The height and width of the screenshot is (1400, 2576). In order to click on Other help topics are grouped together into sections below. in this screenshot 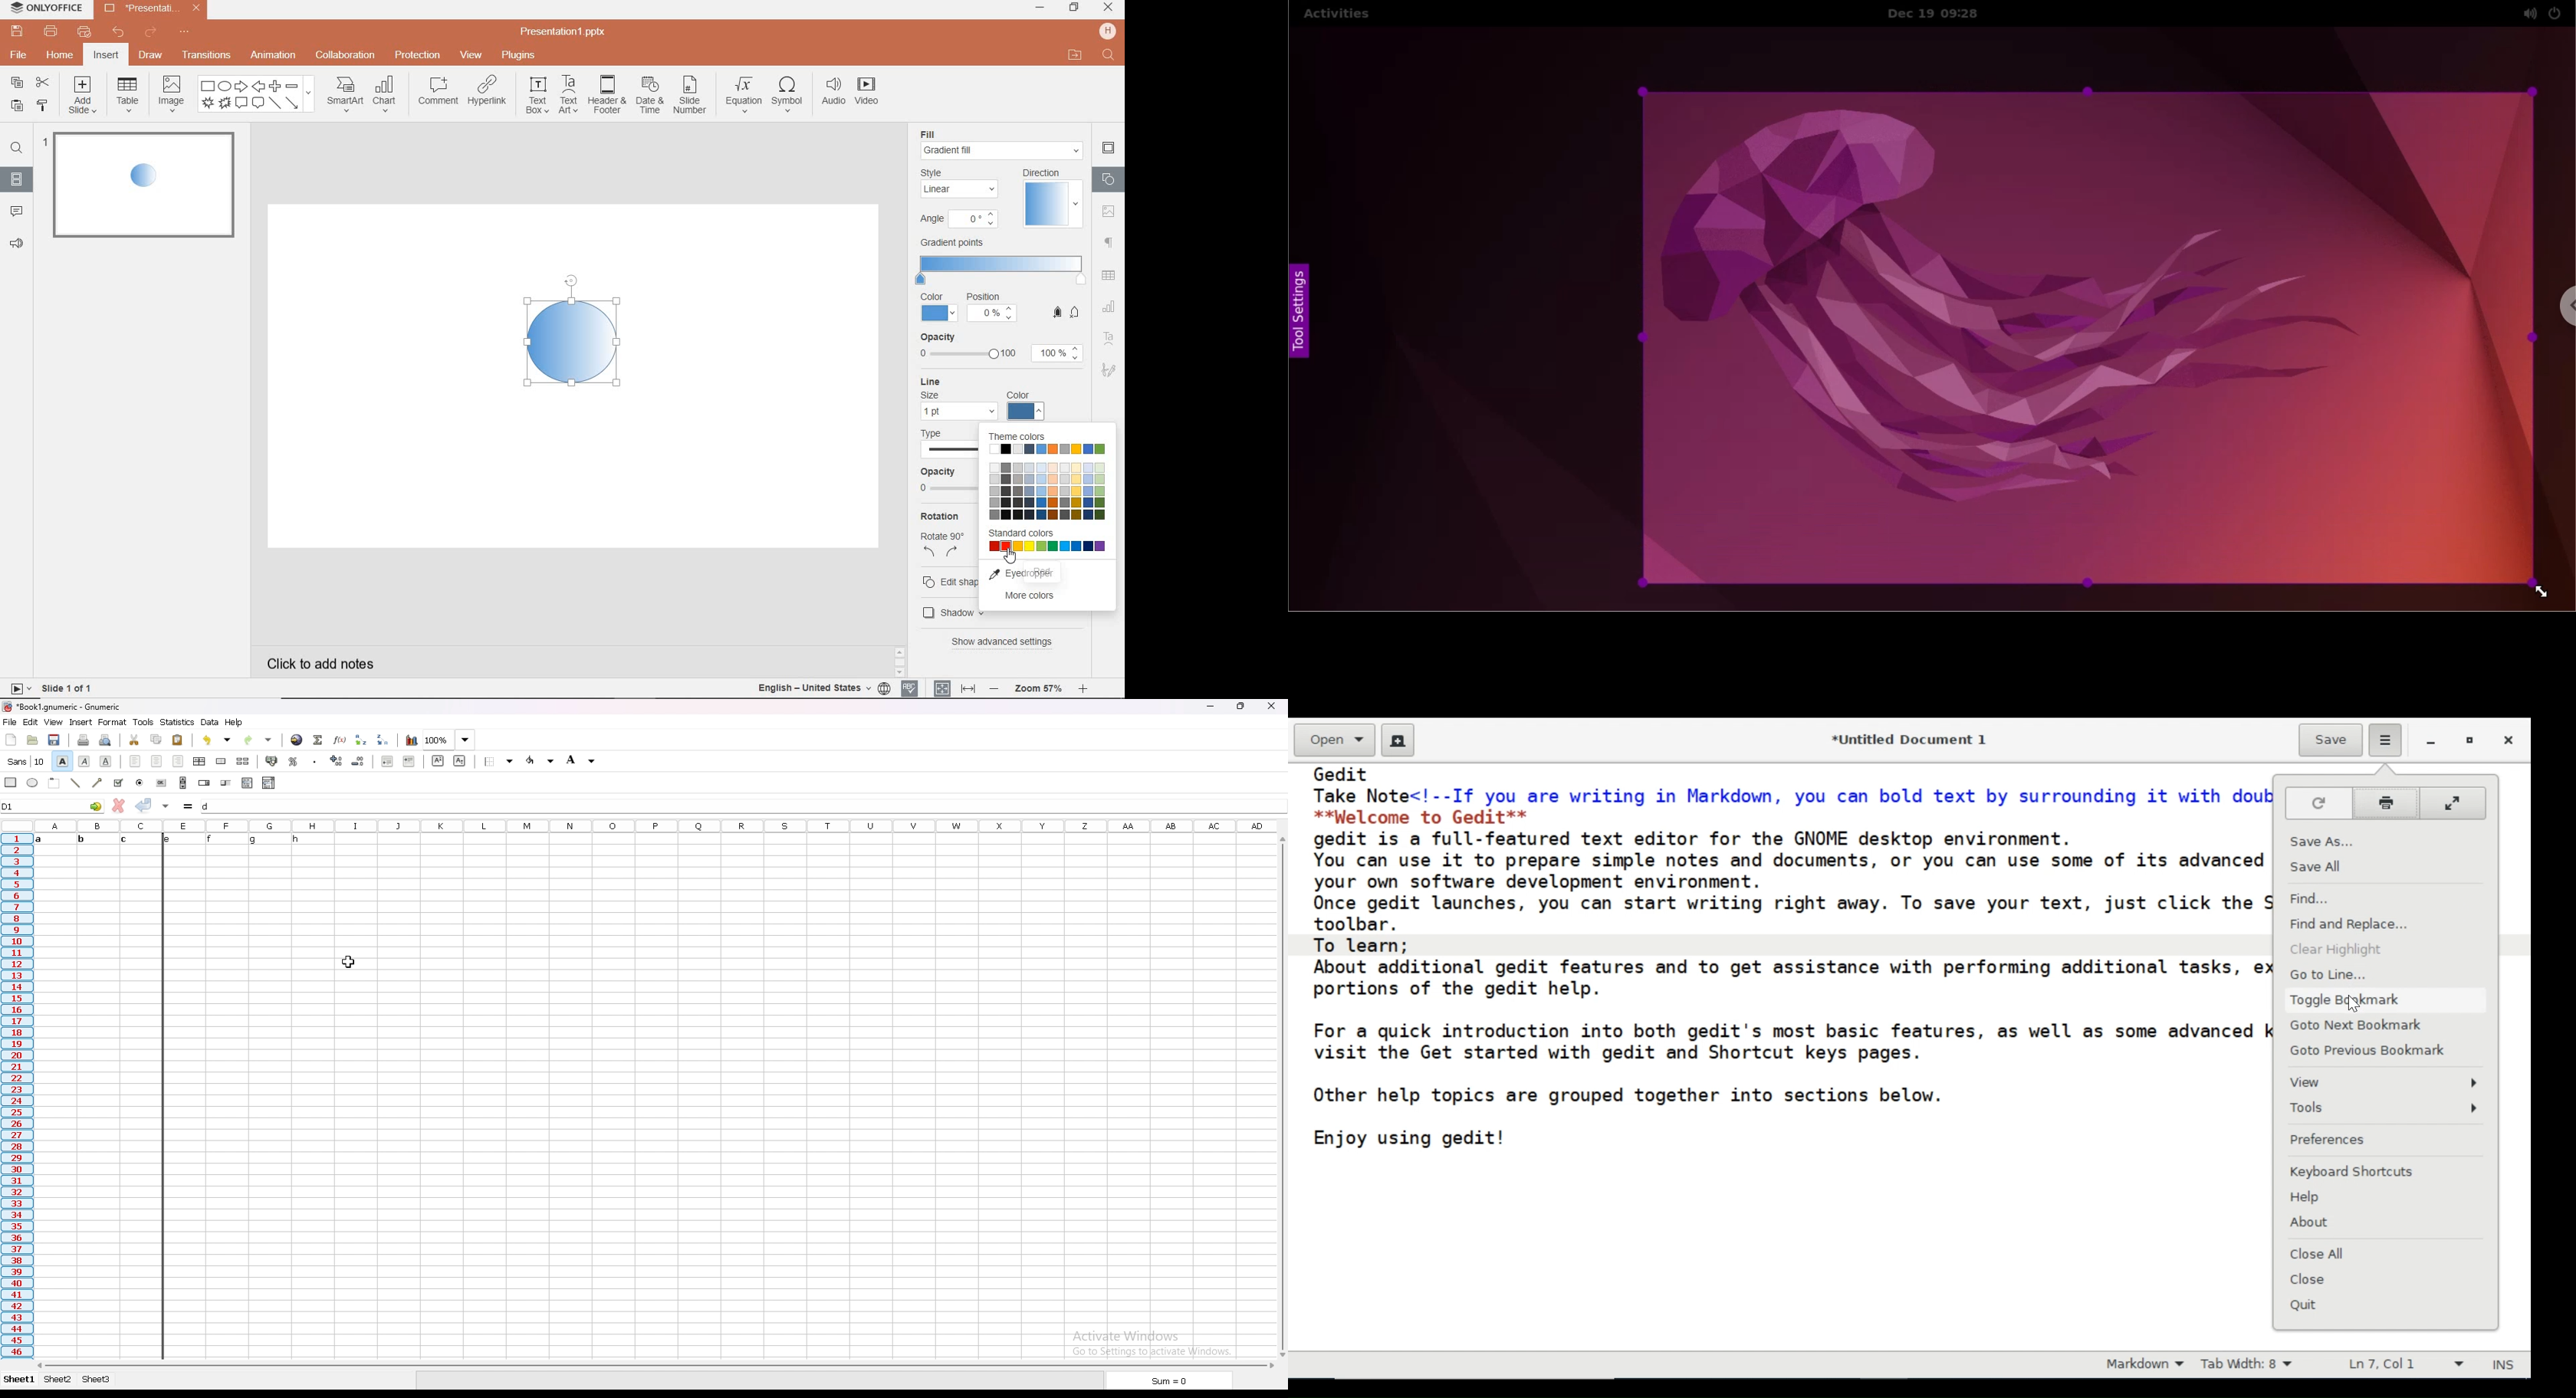, I will do `click(1627, 1096)`.